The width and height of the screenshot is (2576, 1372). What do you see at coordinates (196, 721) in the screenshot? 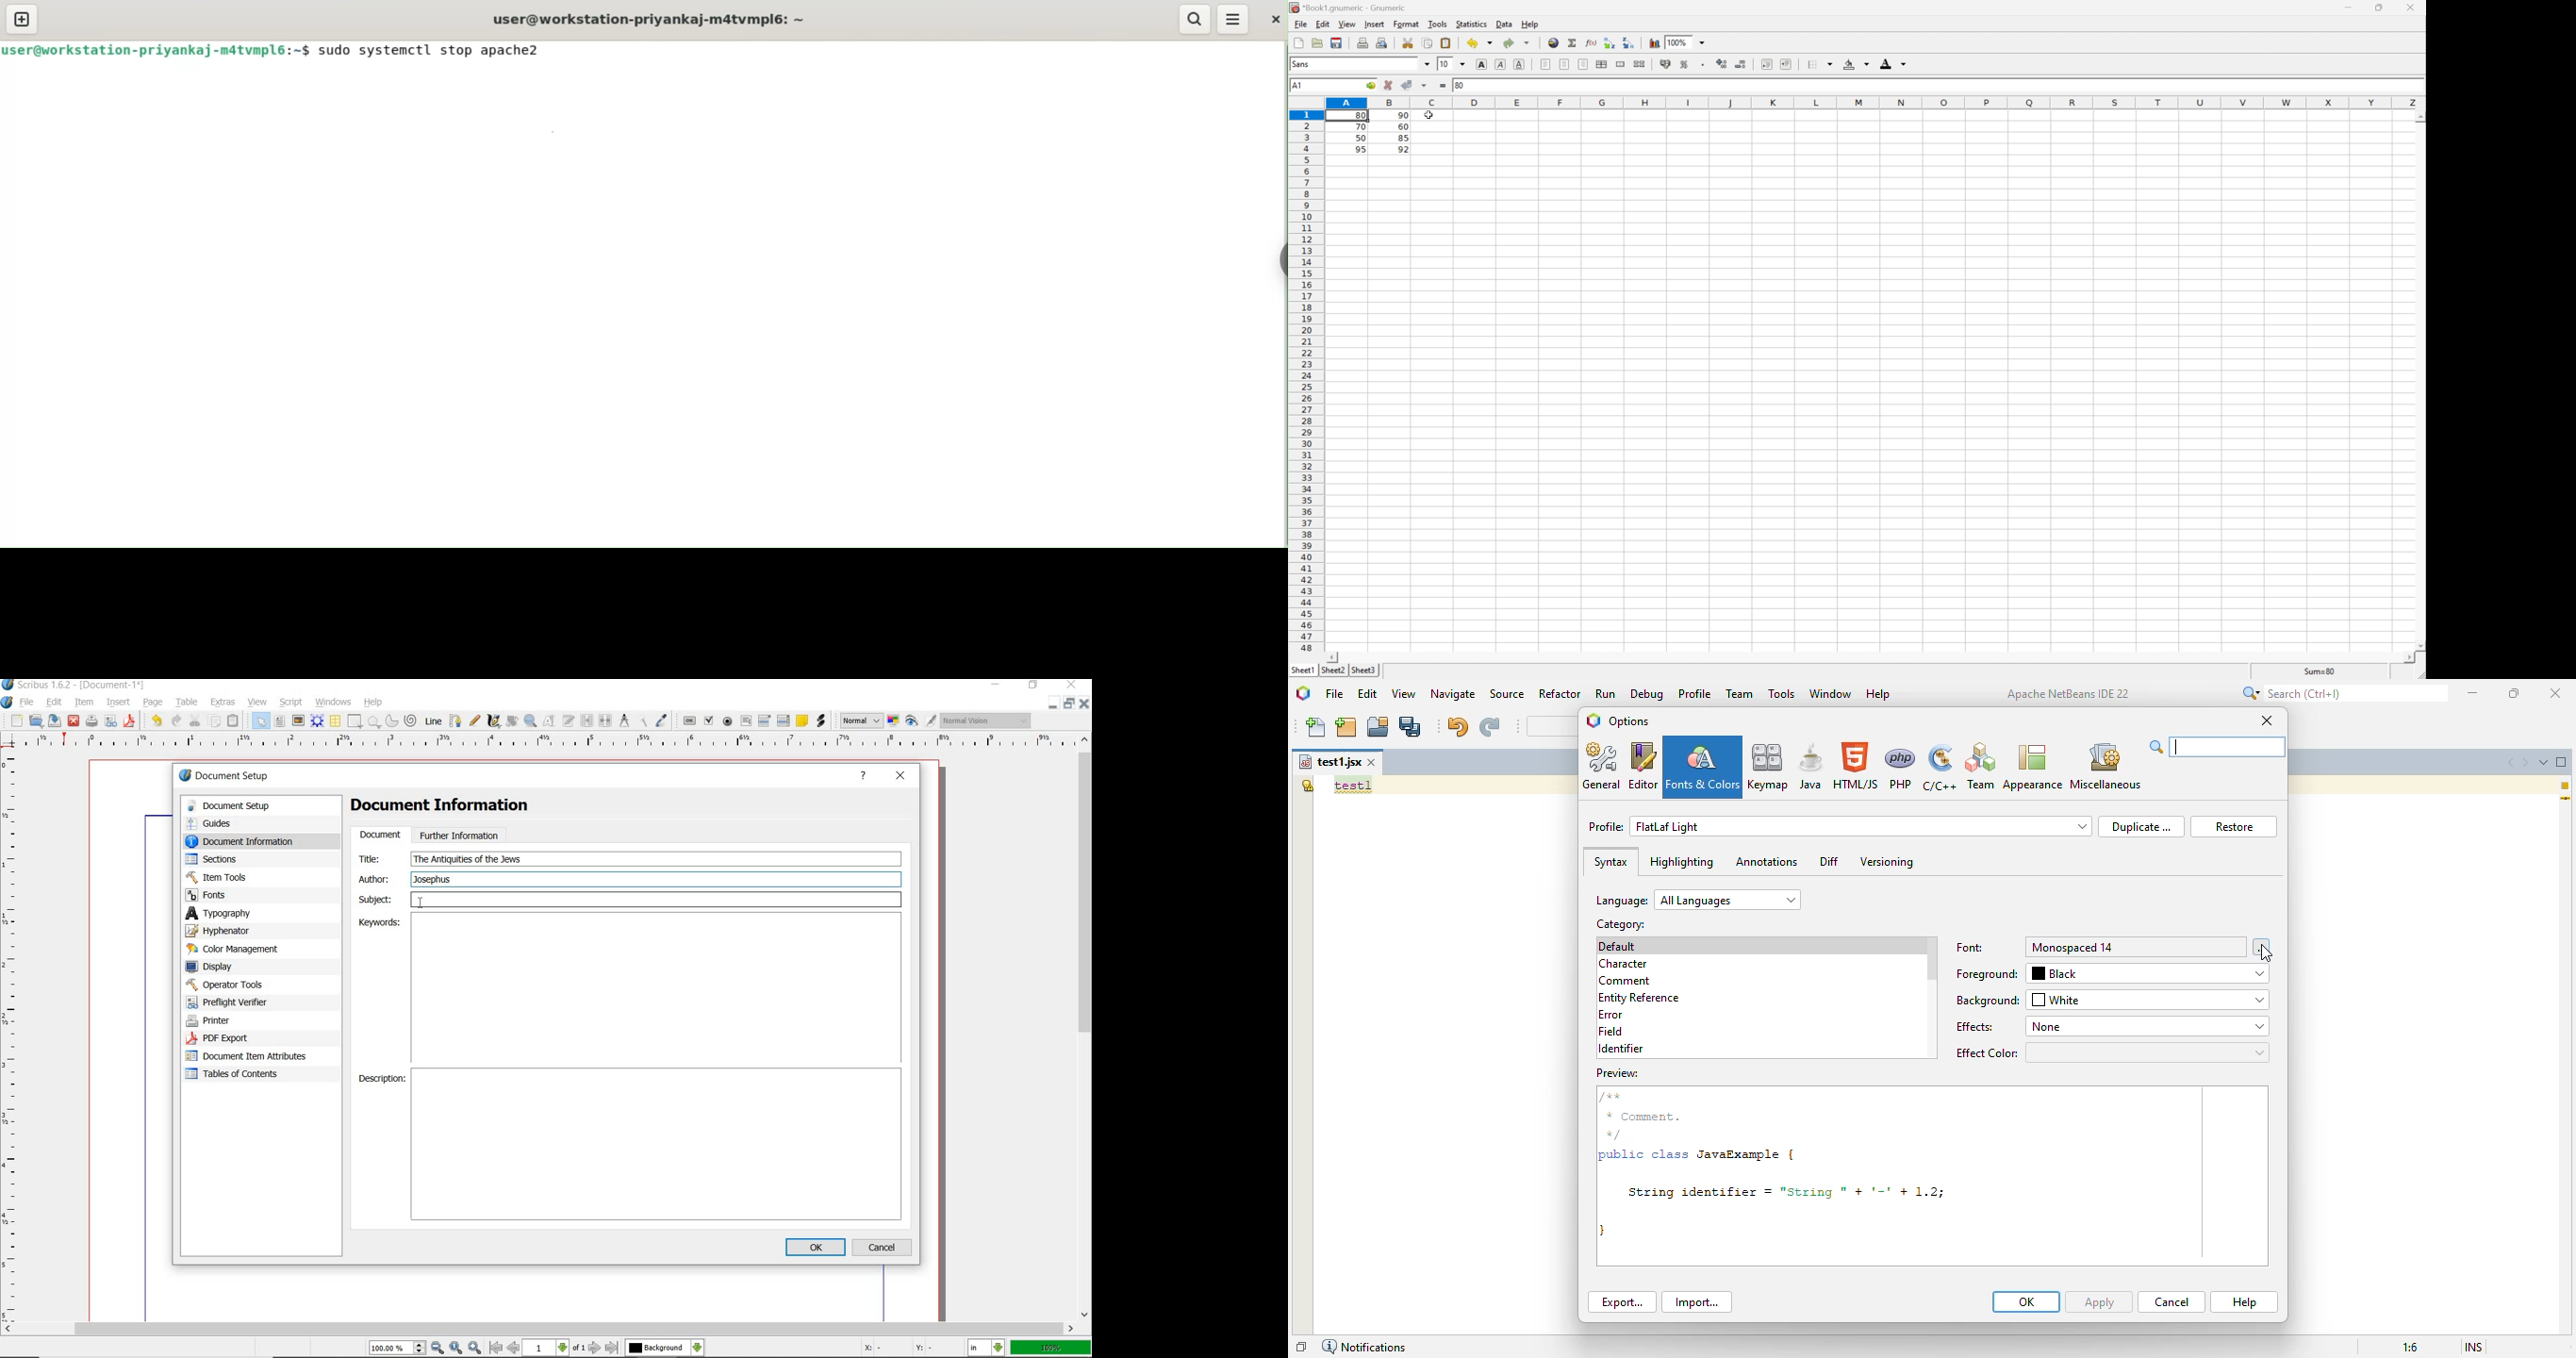
I see `cut` at bounding box center [196, 721].